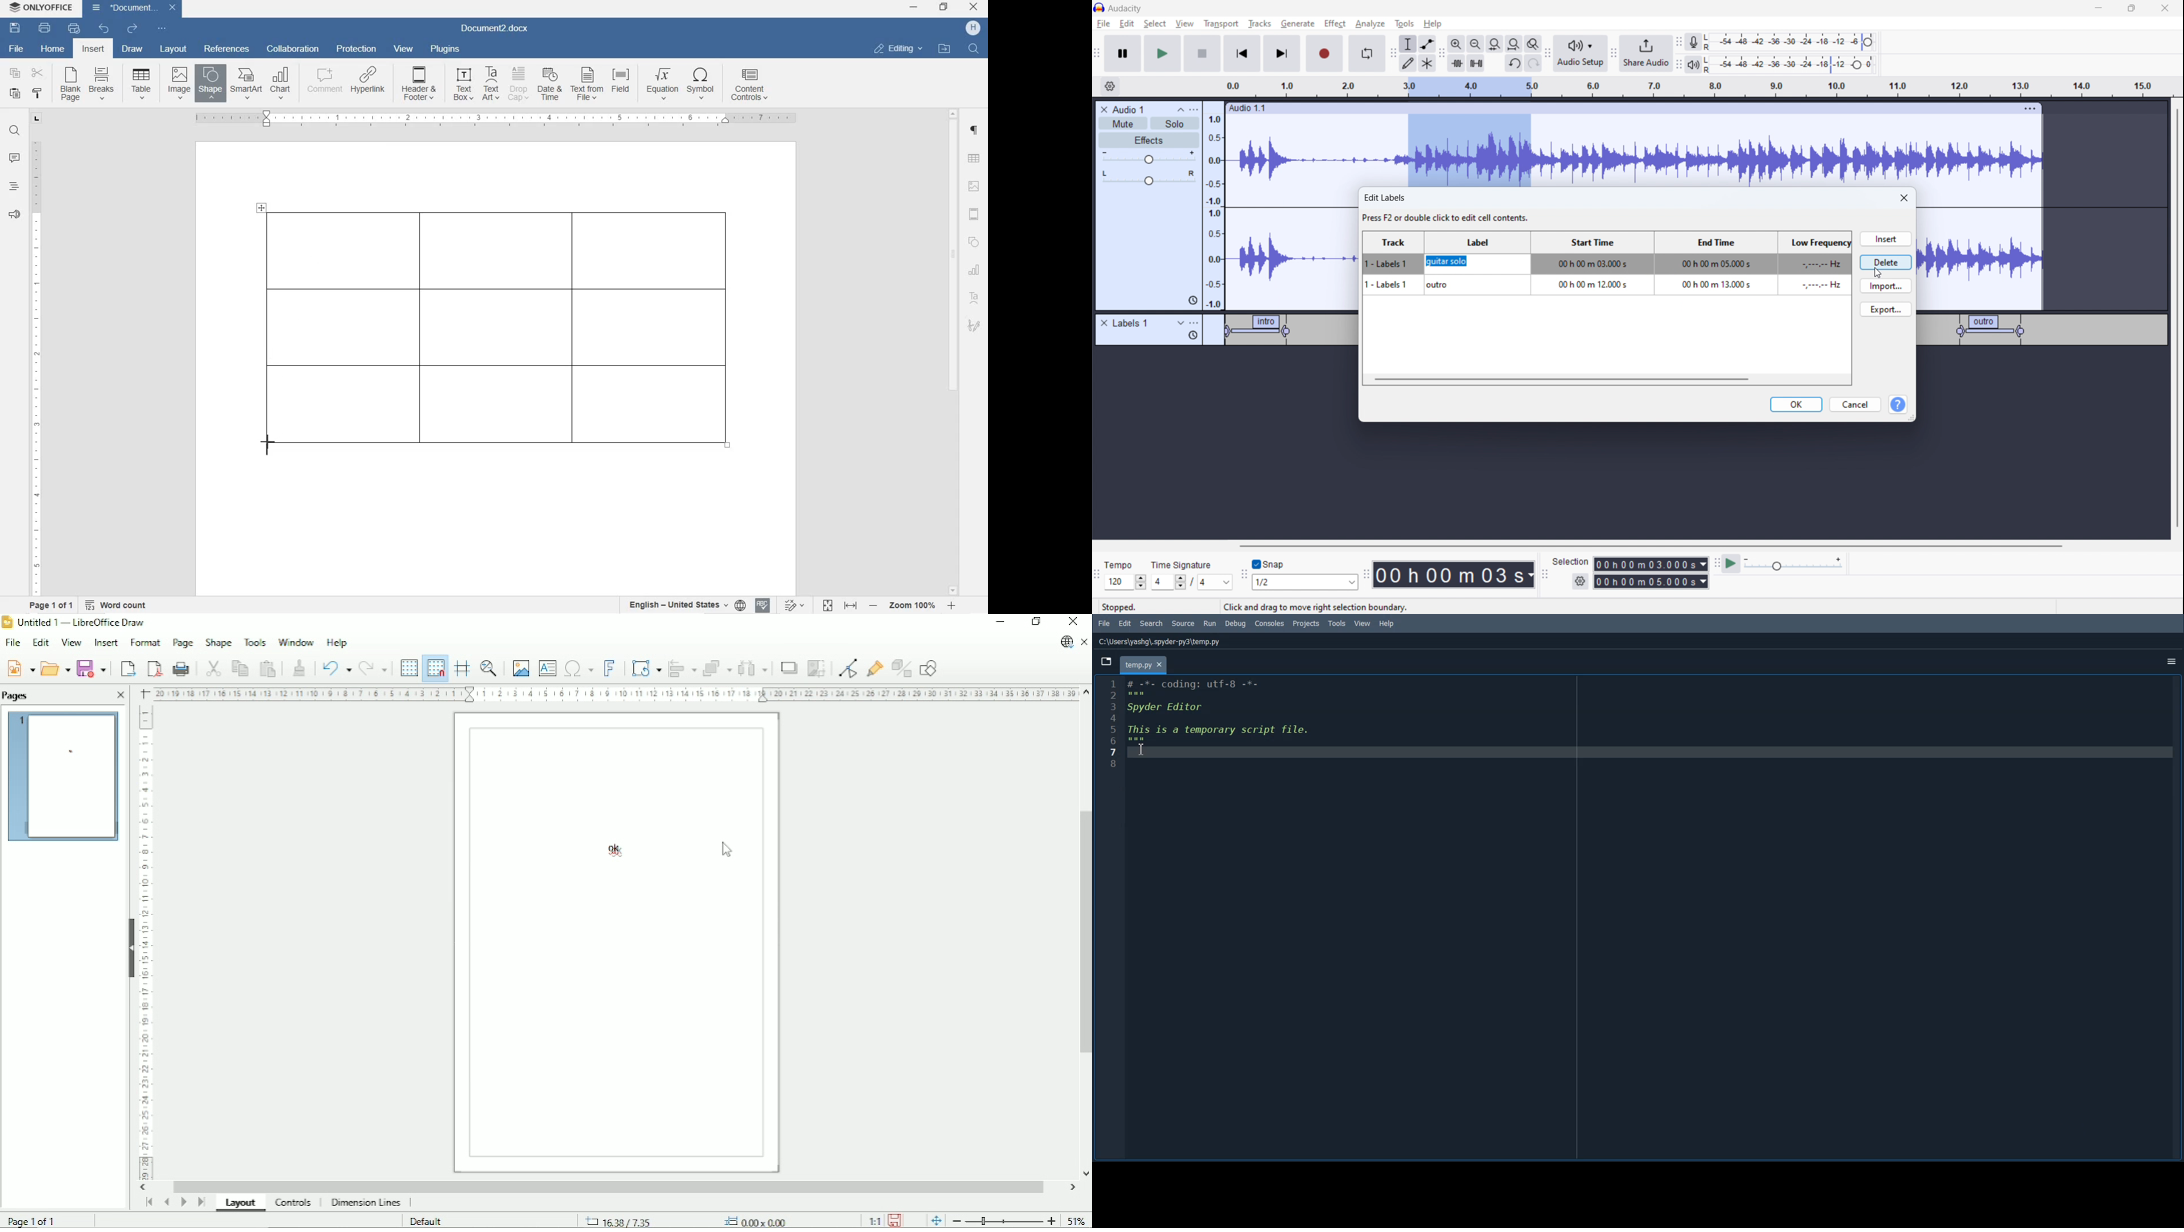  Describe the element at coordinates (819, 668) in the screenshot. I see `Crop image` at that location.